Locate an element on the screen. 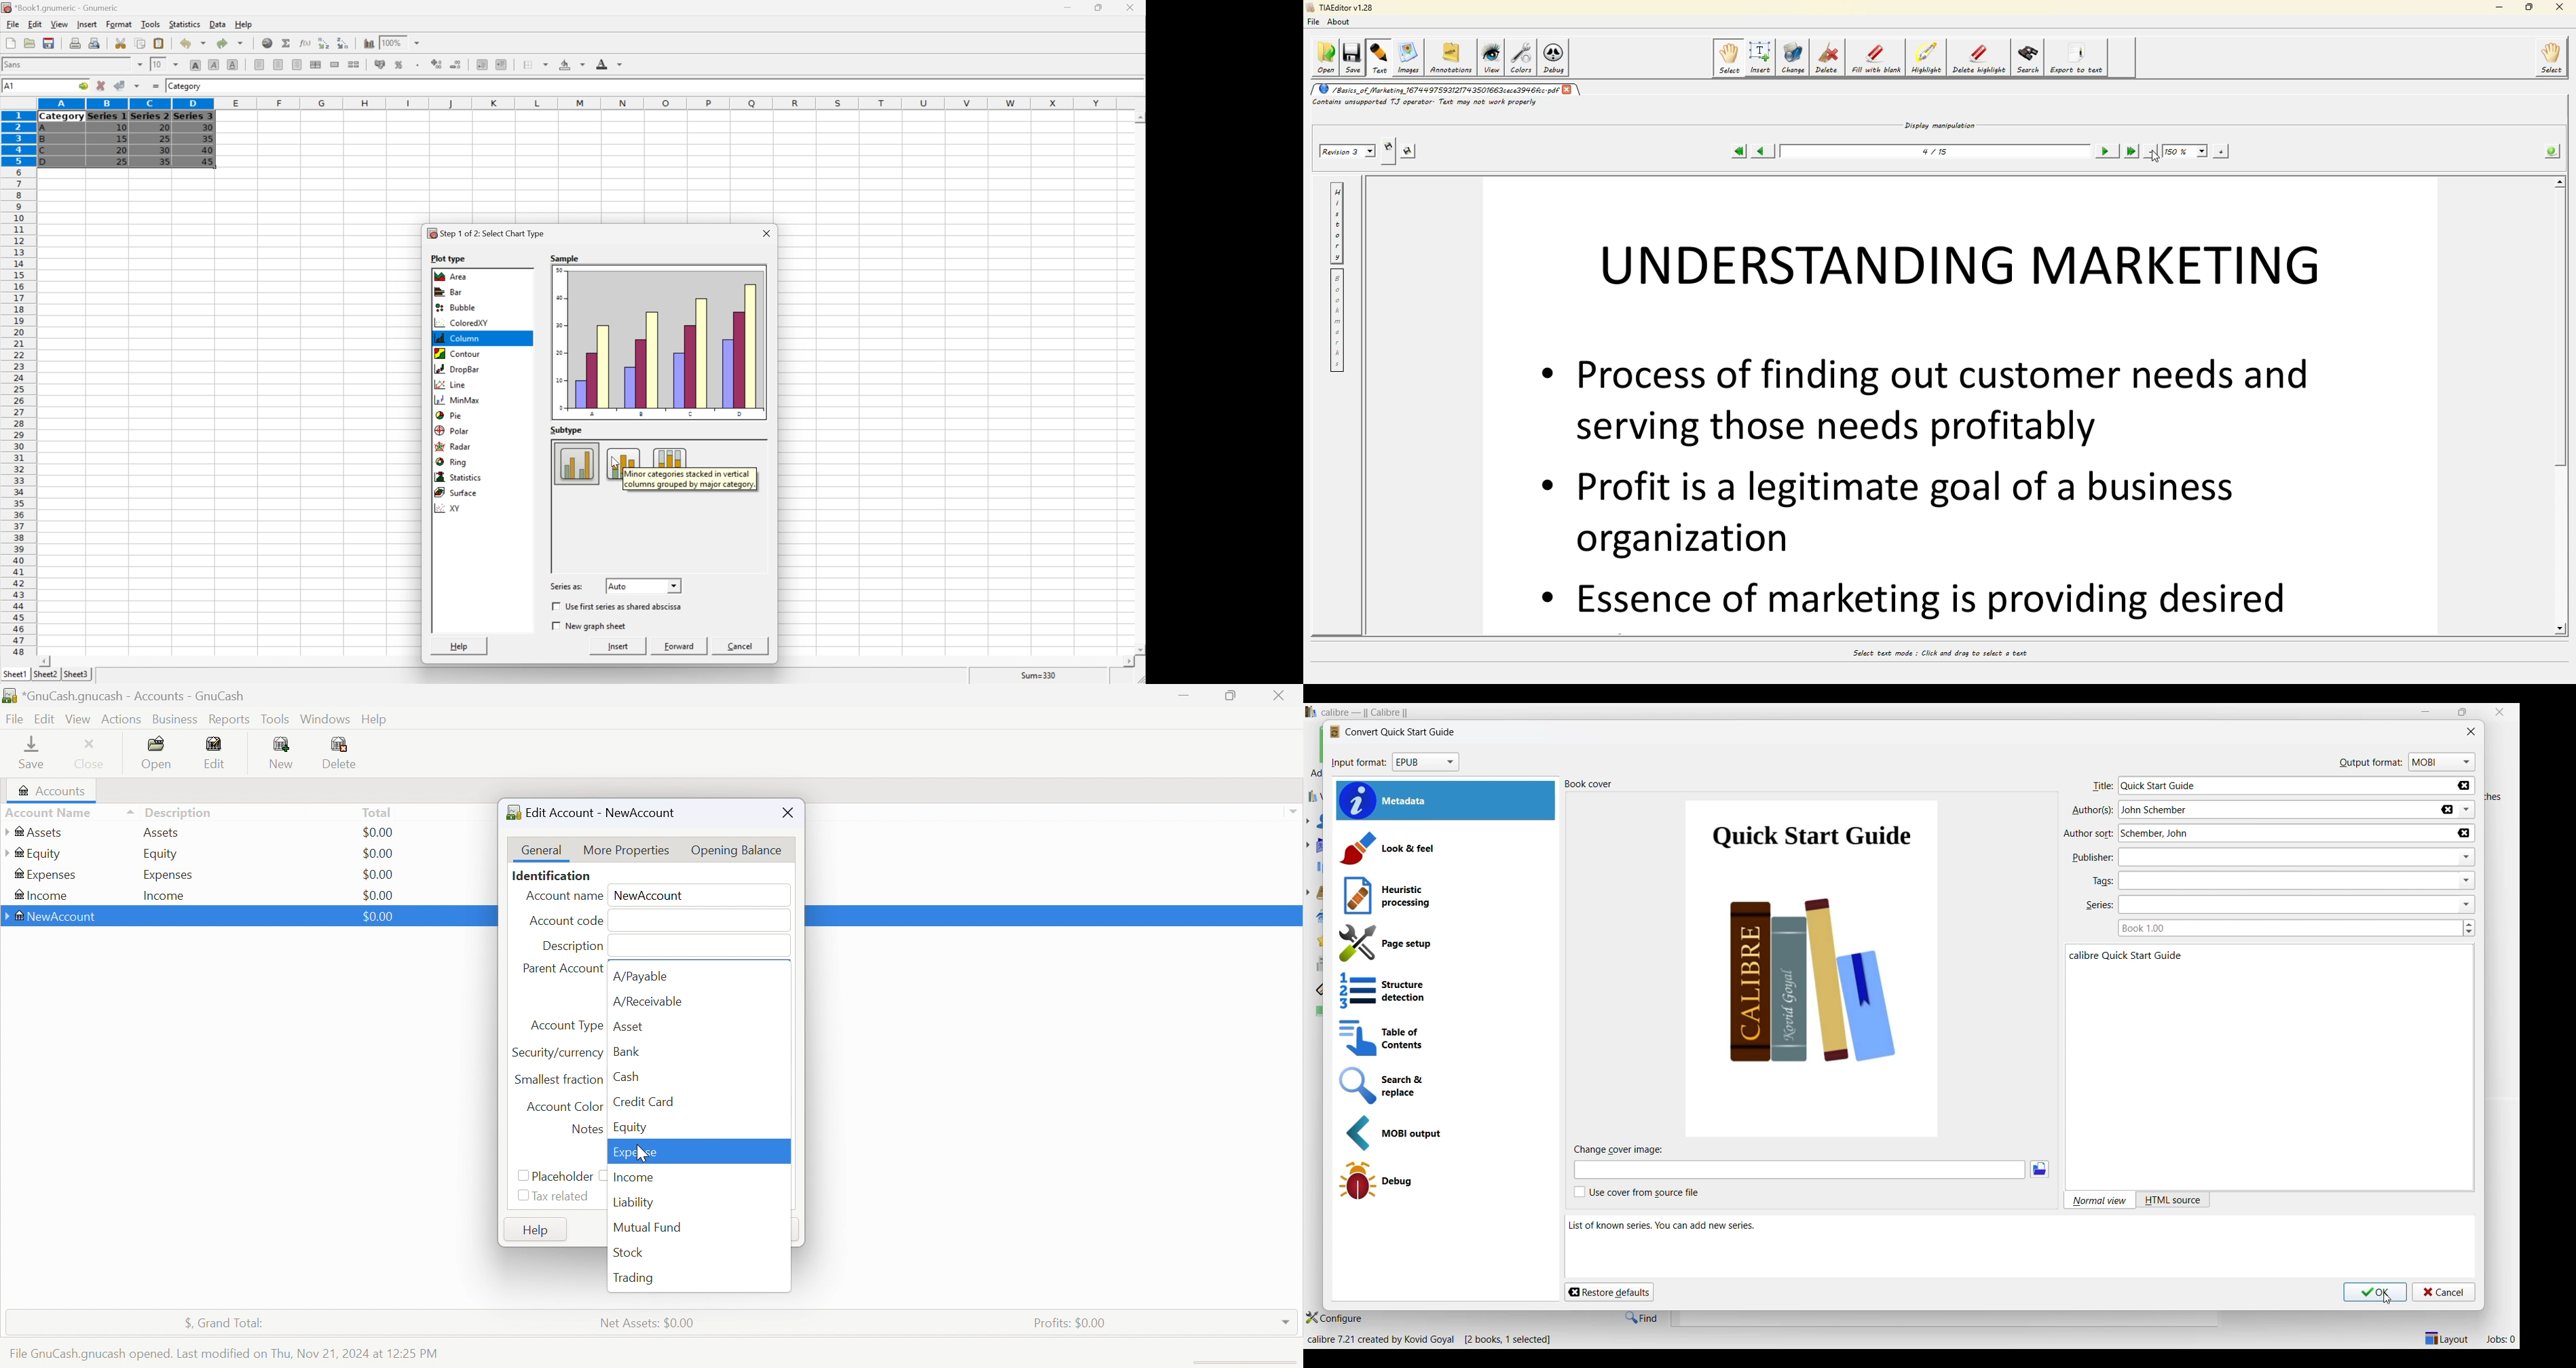 The height and width of the screenshot is (1372, 2576). output format is located at coordinates (2370, 762).